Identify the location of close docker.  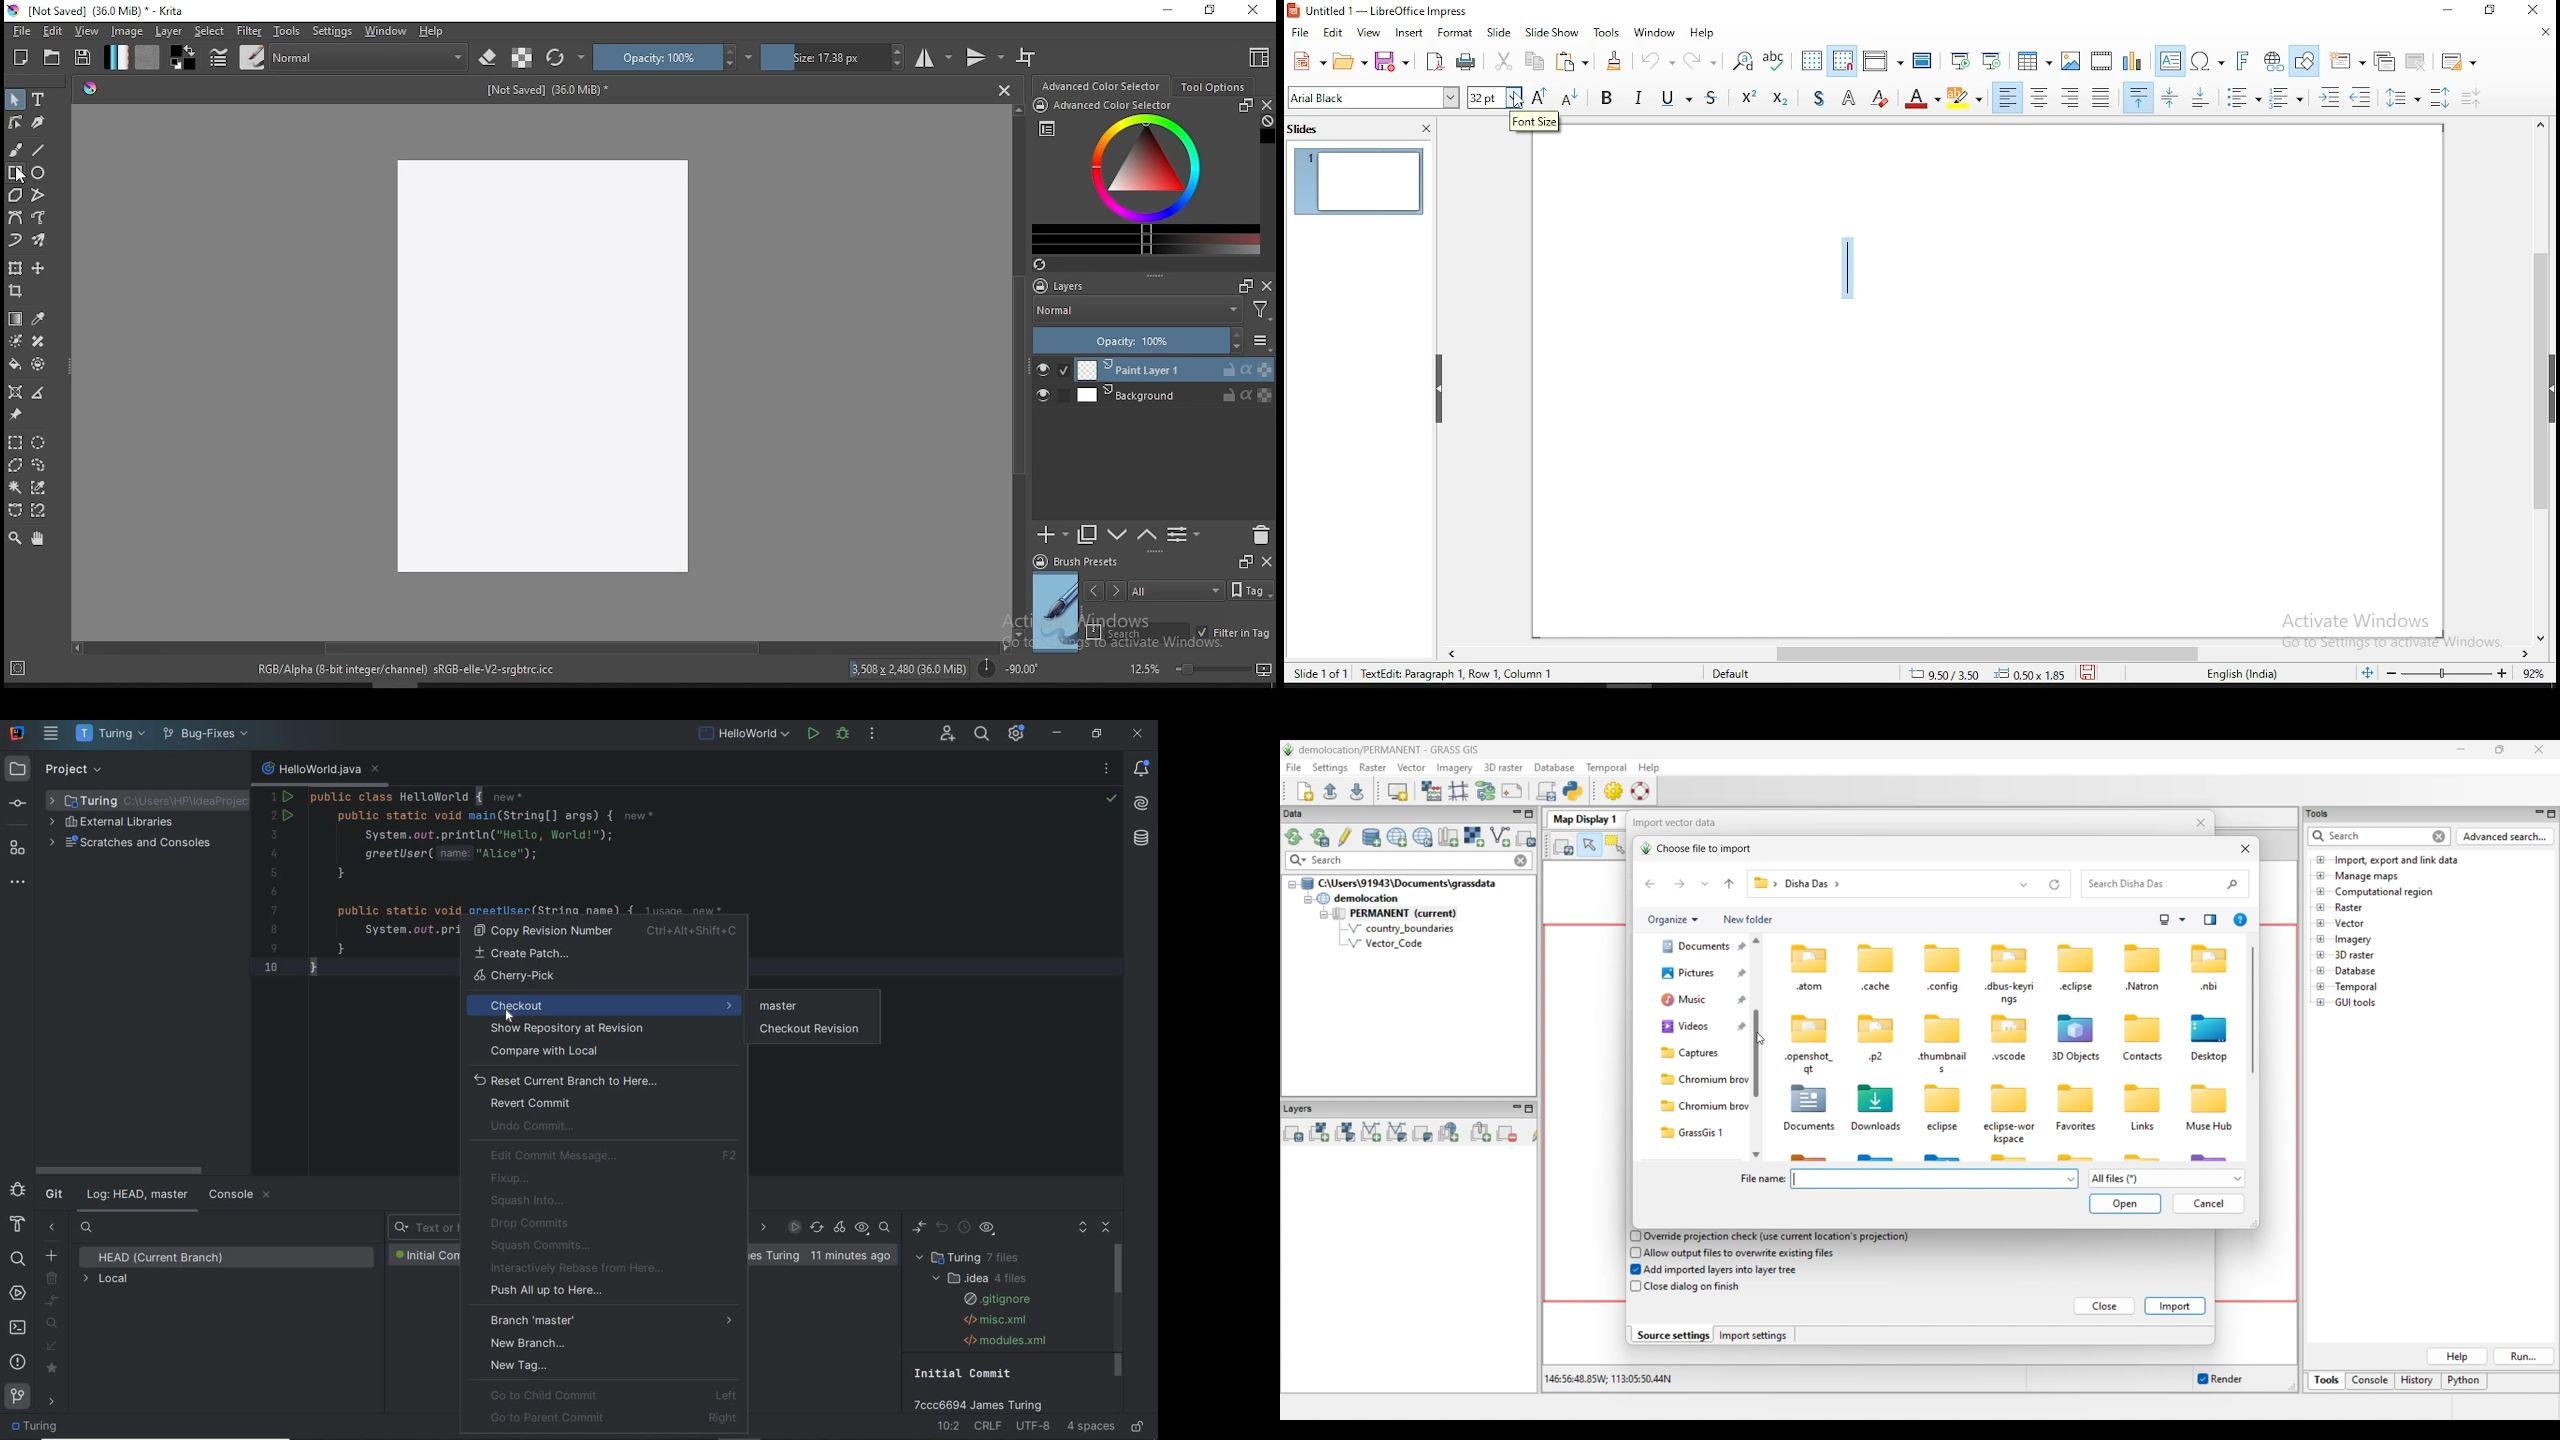
(1267, 285).